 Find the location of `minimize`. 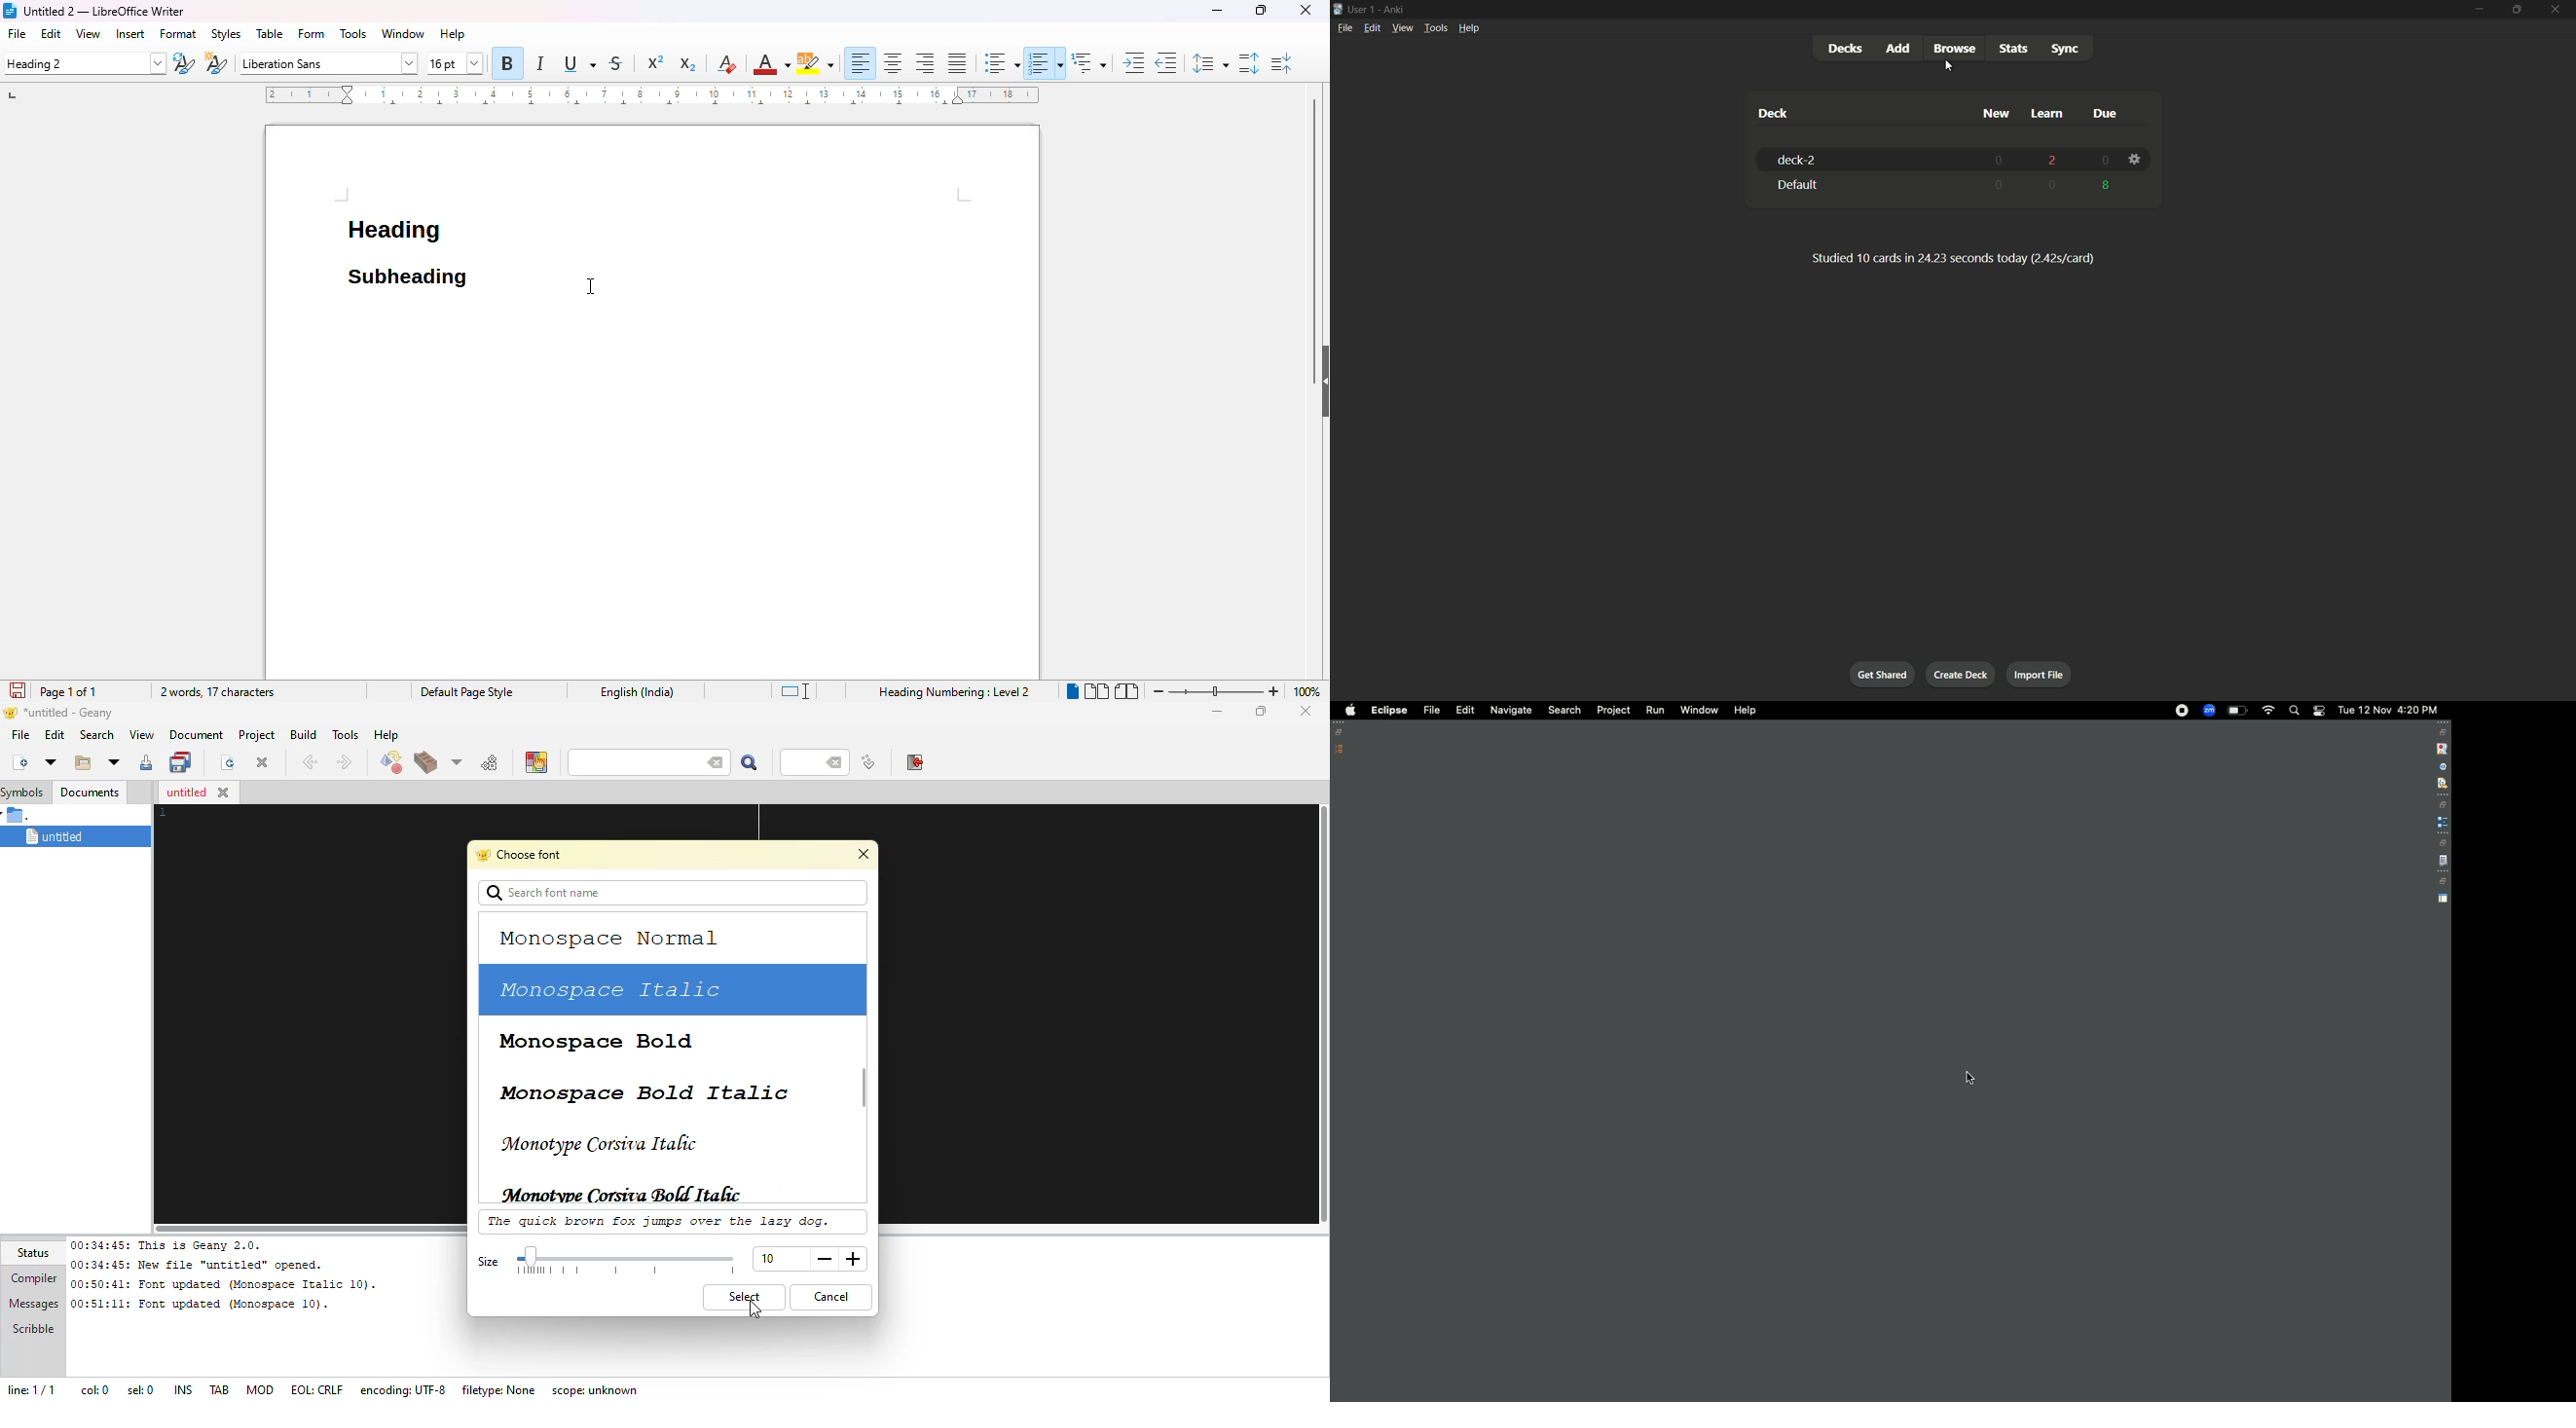

minimize is located at coordinates (2477, 10).